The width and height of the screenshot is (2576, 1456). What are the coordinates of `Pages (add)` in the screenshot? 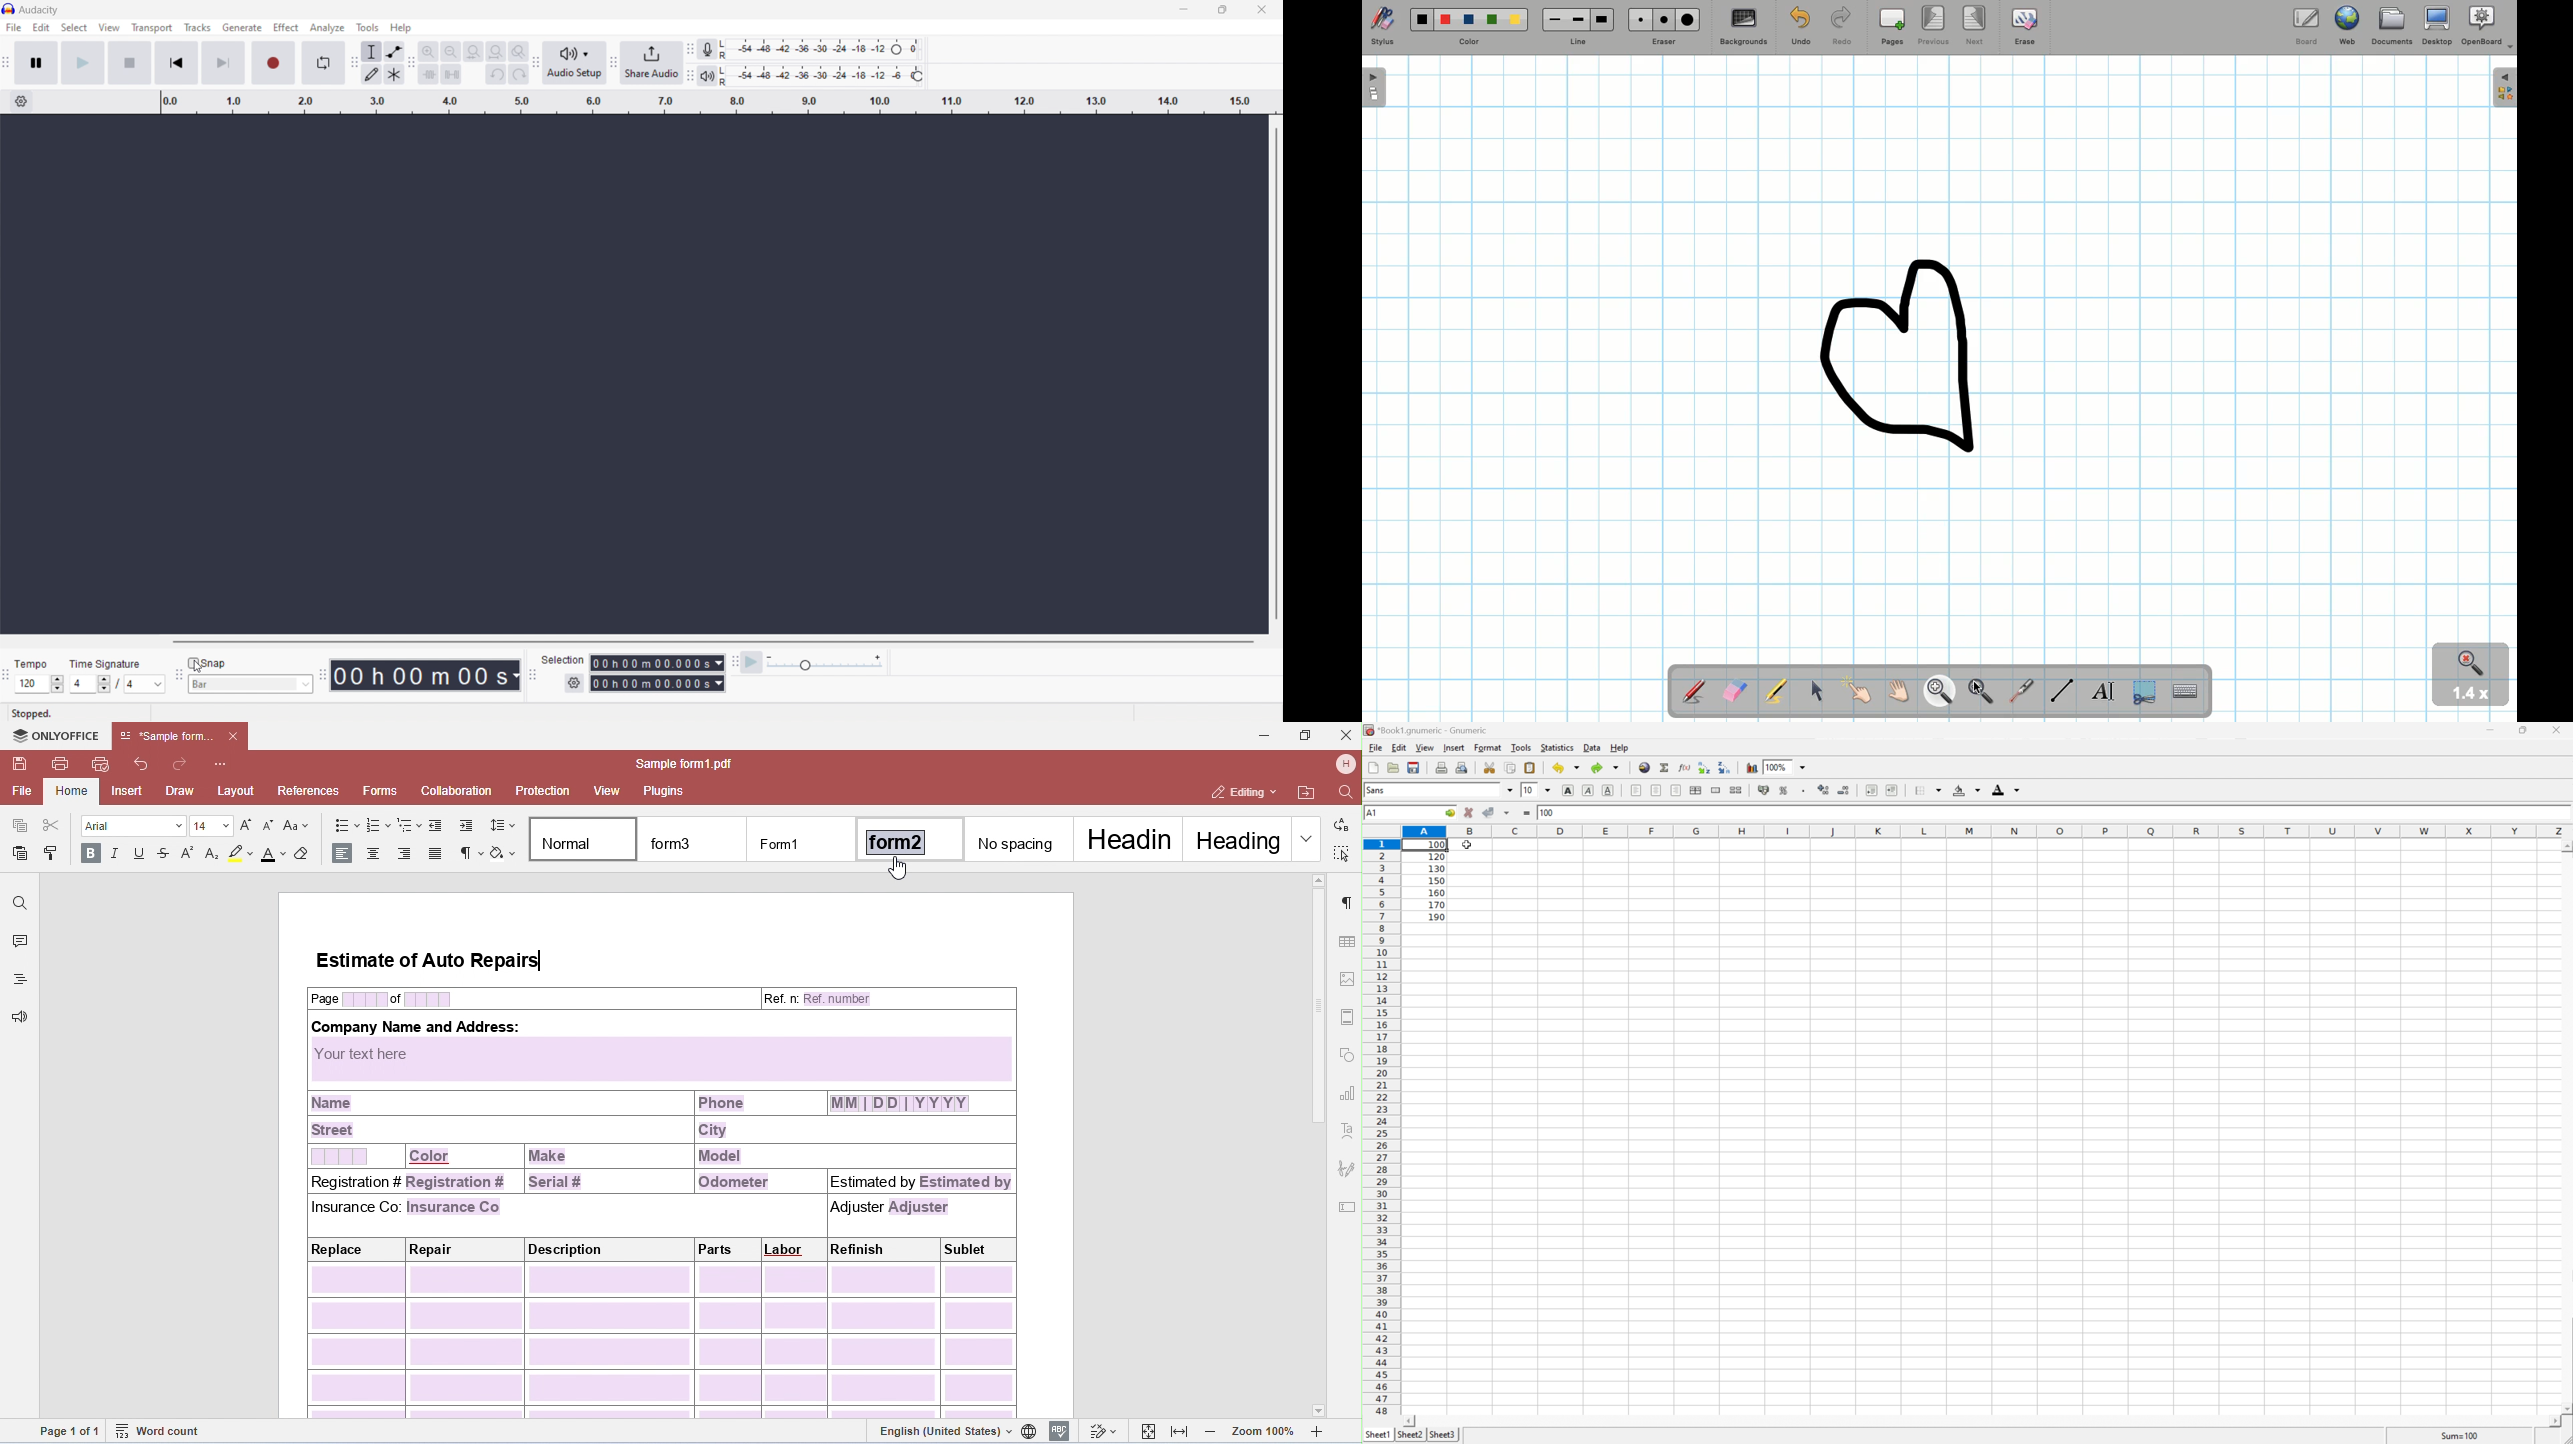 It's located at (1890, 26).